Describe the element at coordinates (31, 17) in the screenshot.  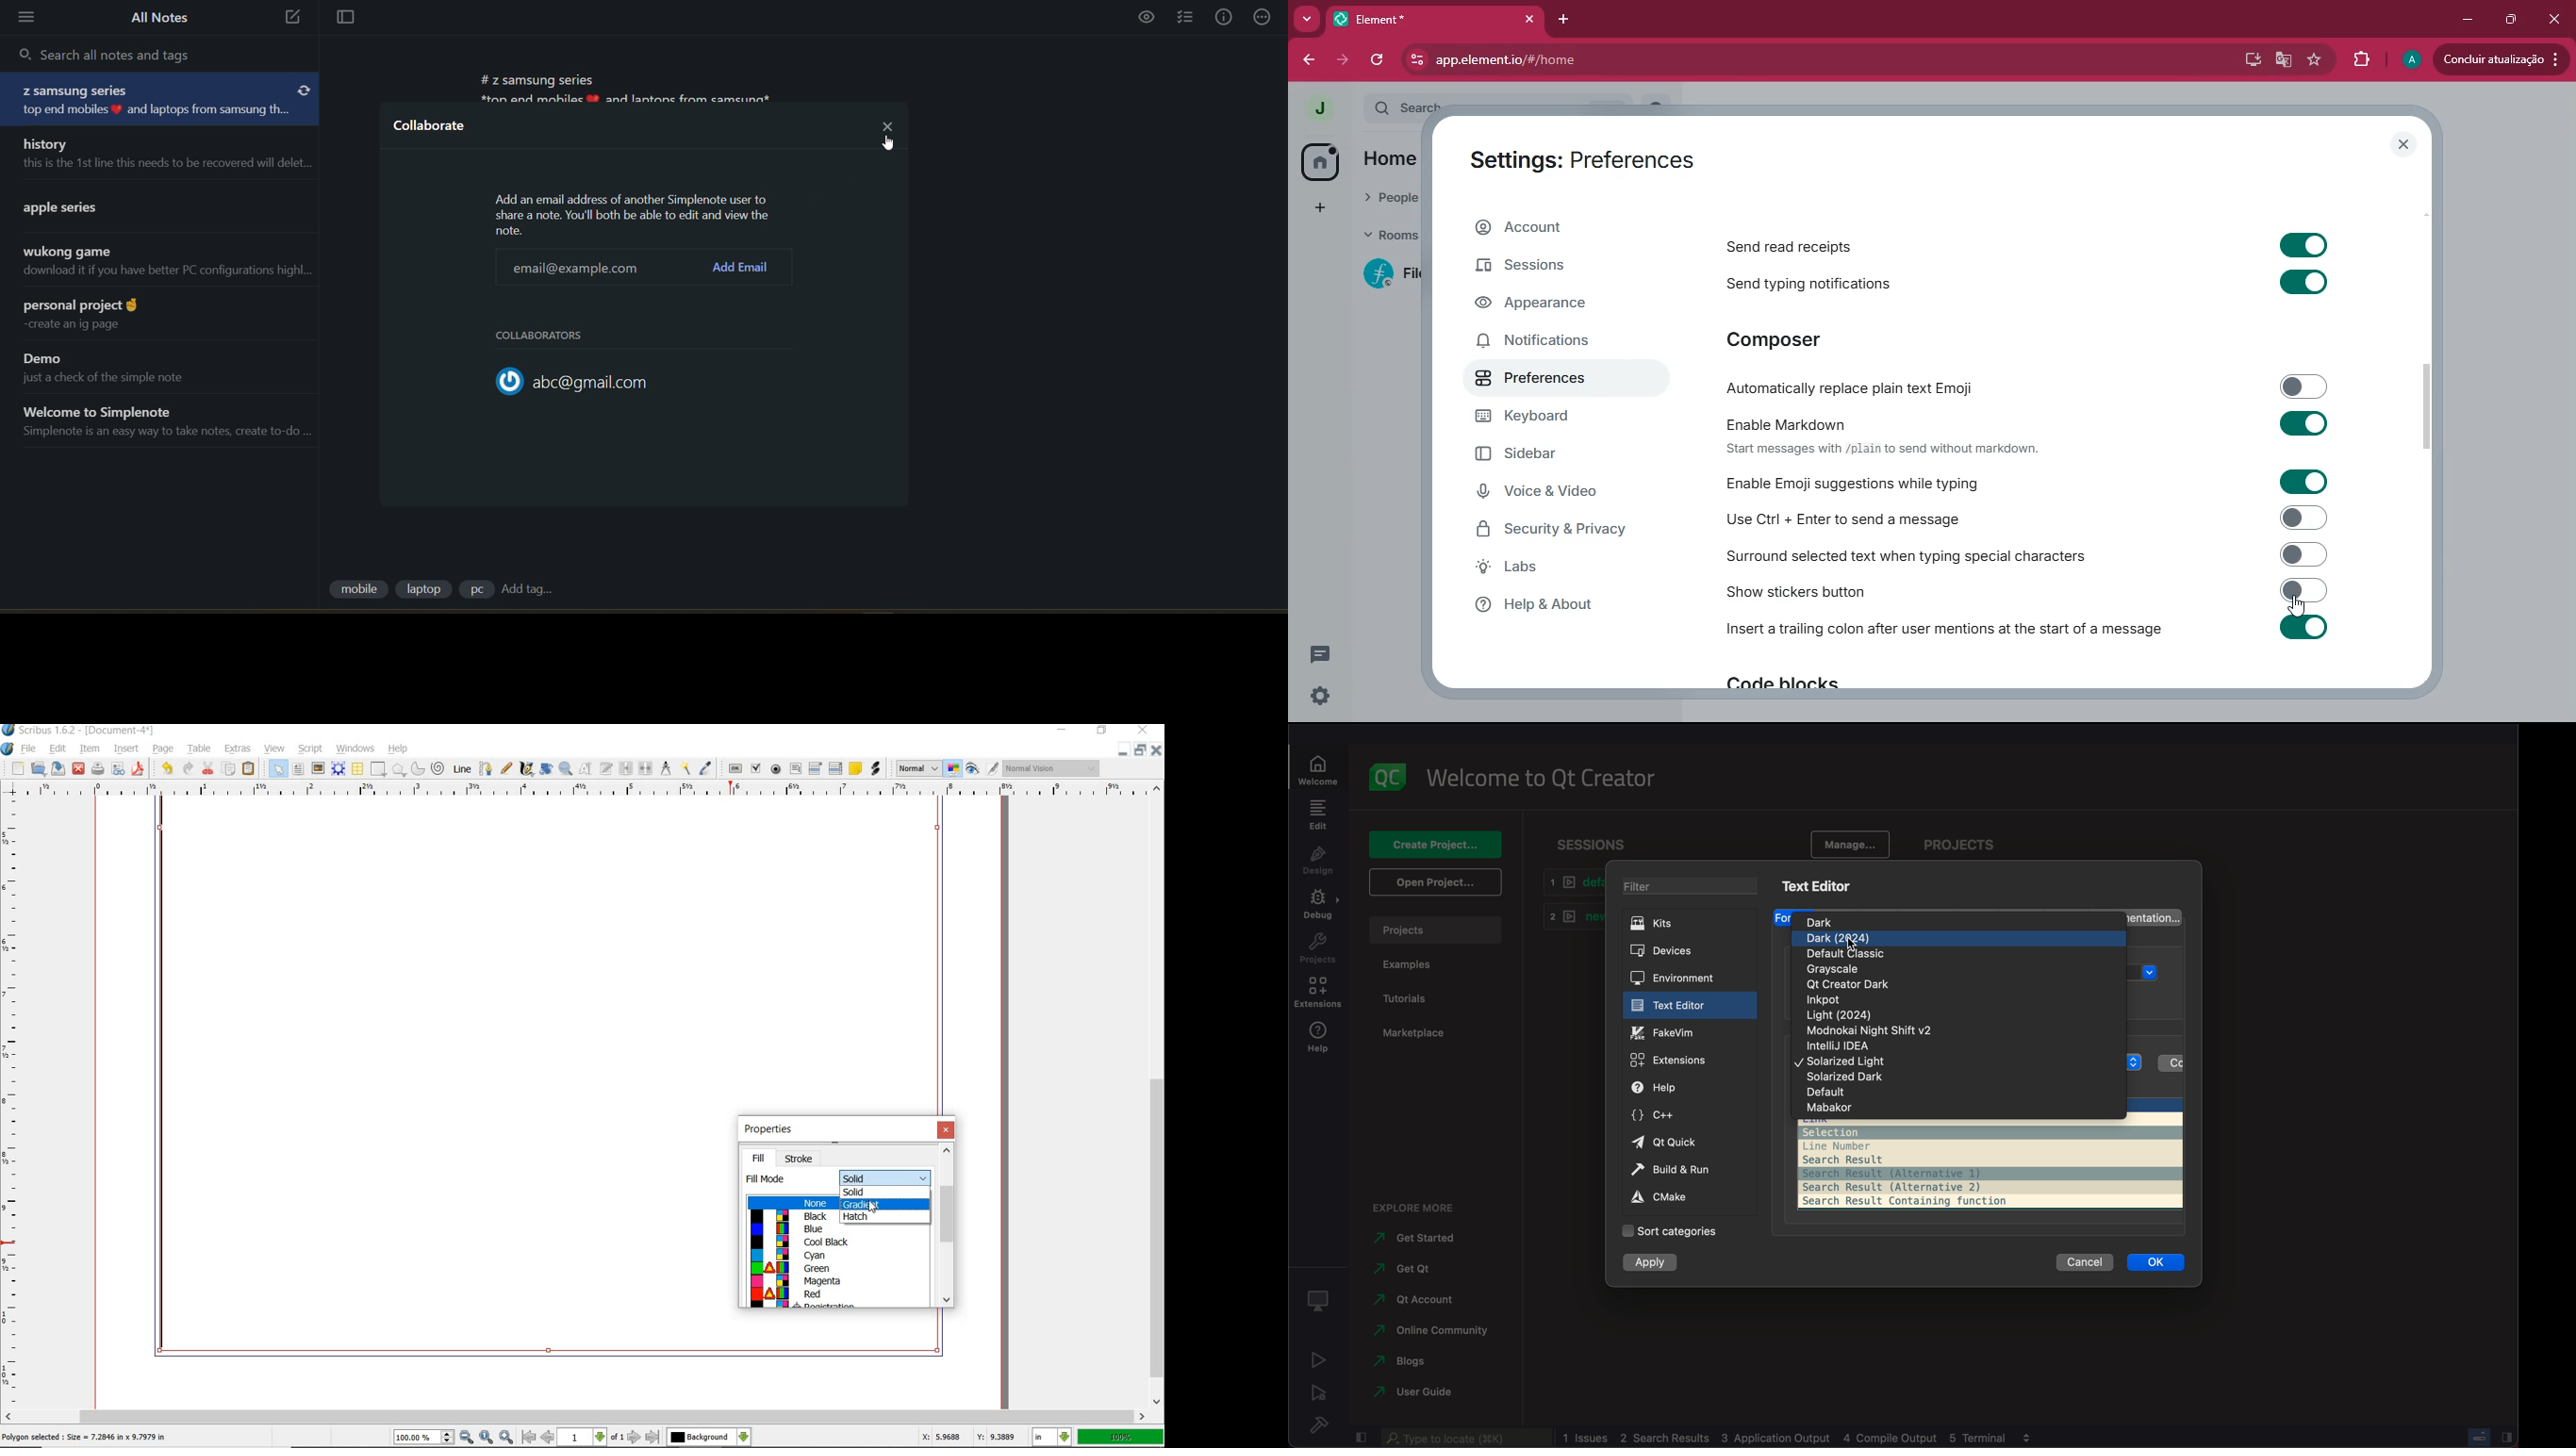
I see `menu` at that location.